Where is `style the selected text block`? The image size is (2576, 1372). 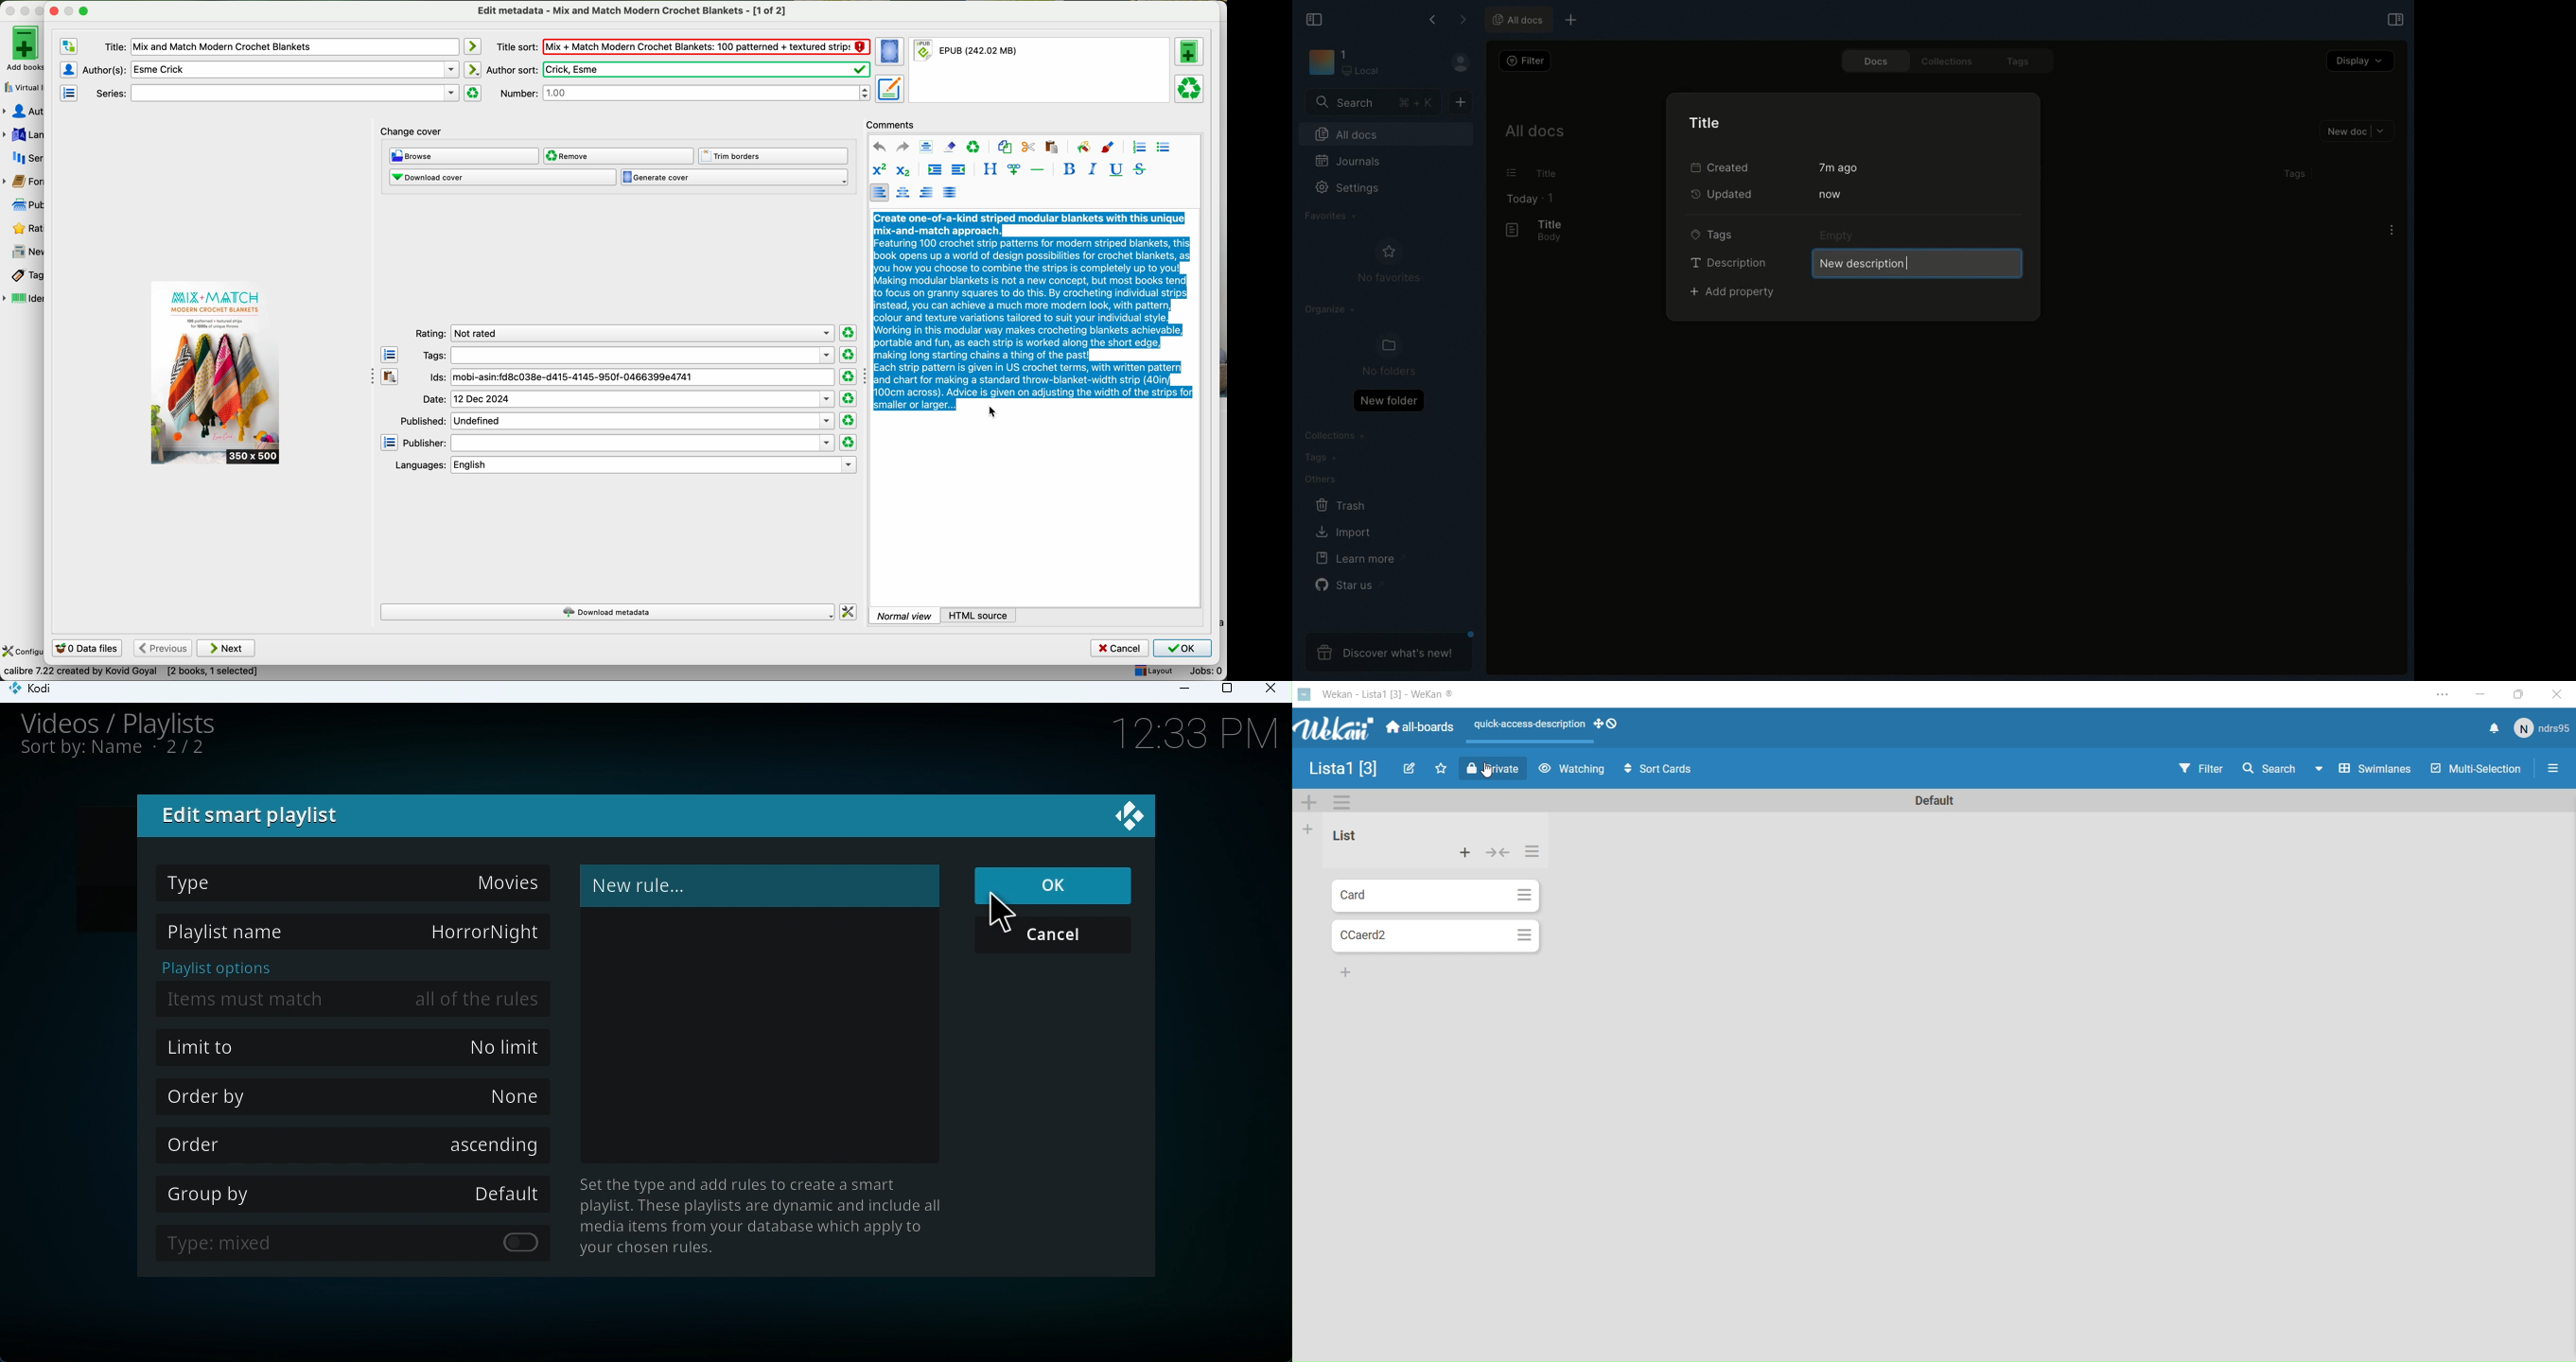 style the selected text block is located at coordinates (990, 170).